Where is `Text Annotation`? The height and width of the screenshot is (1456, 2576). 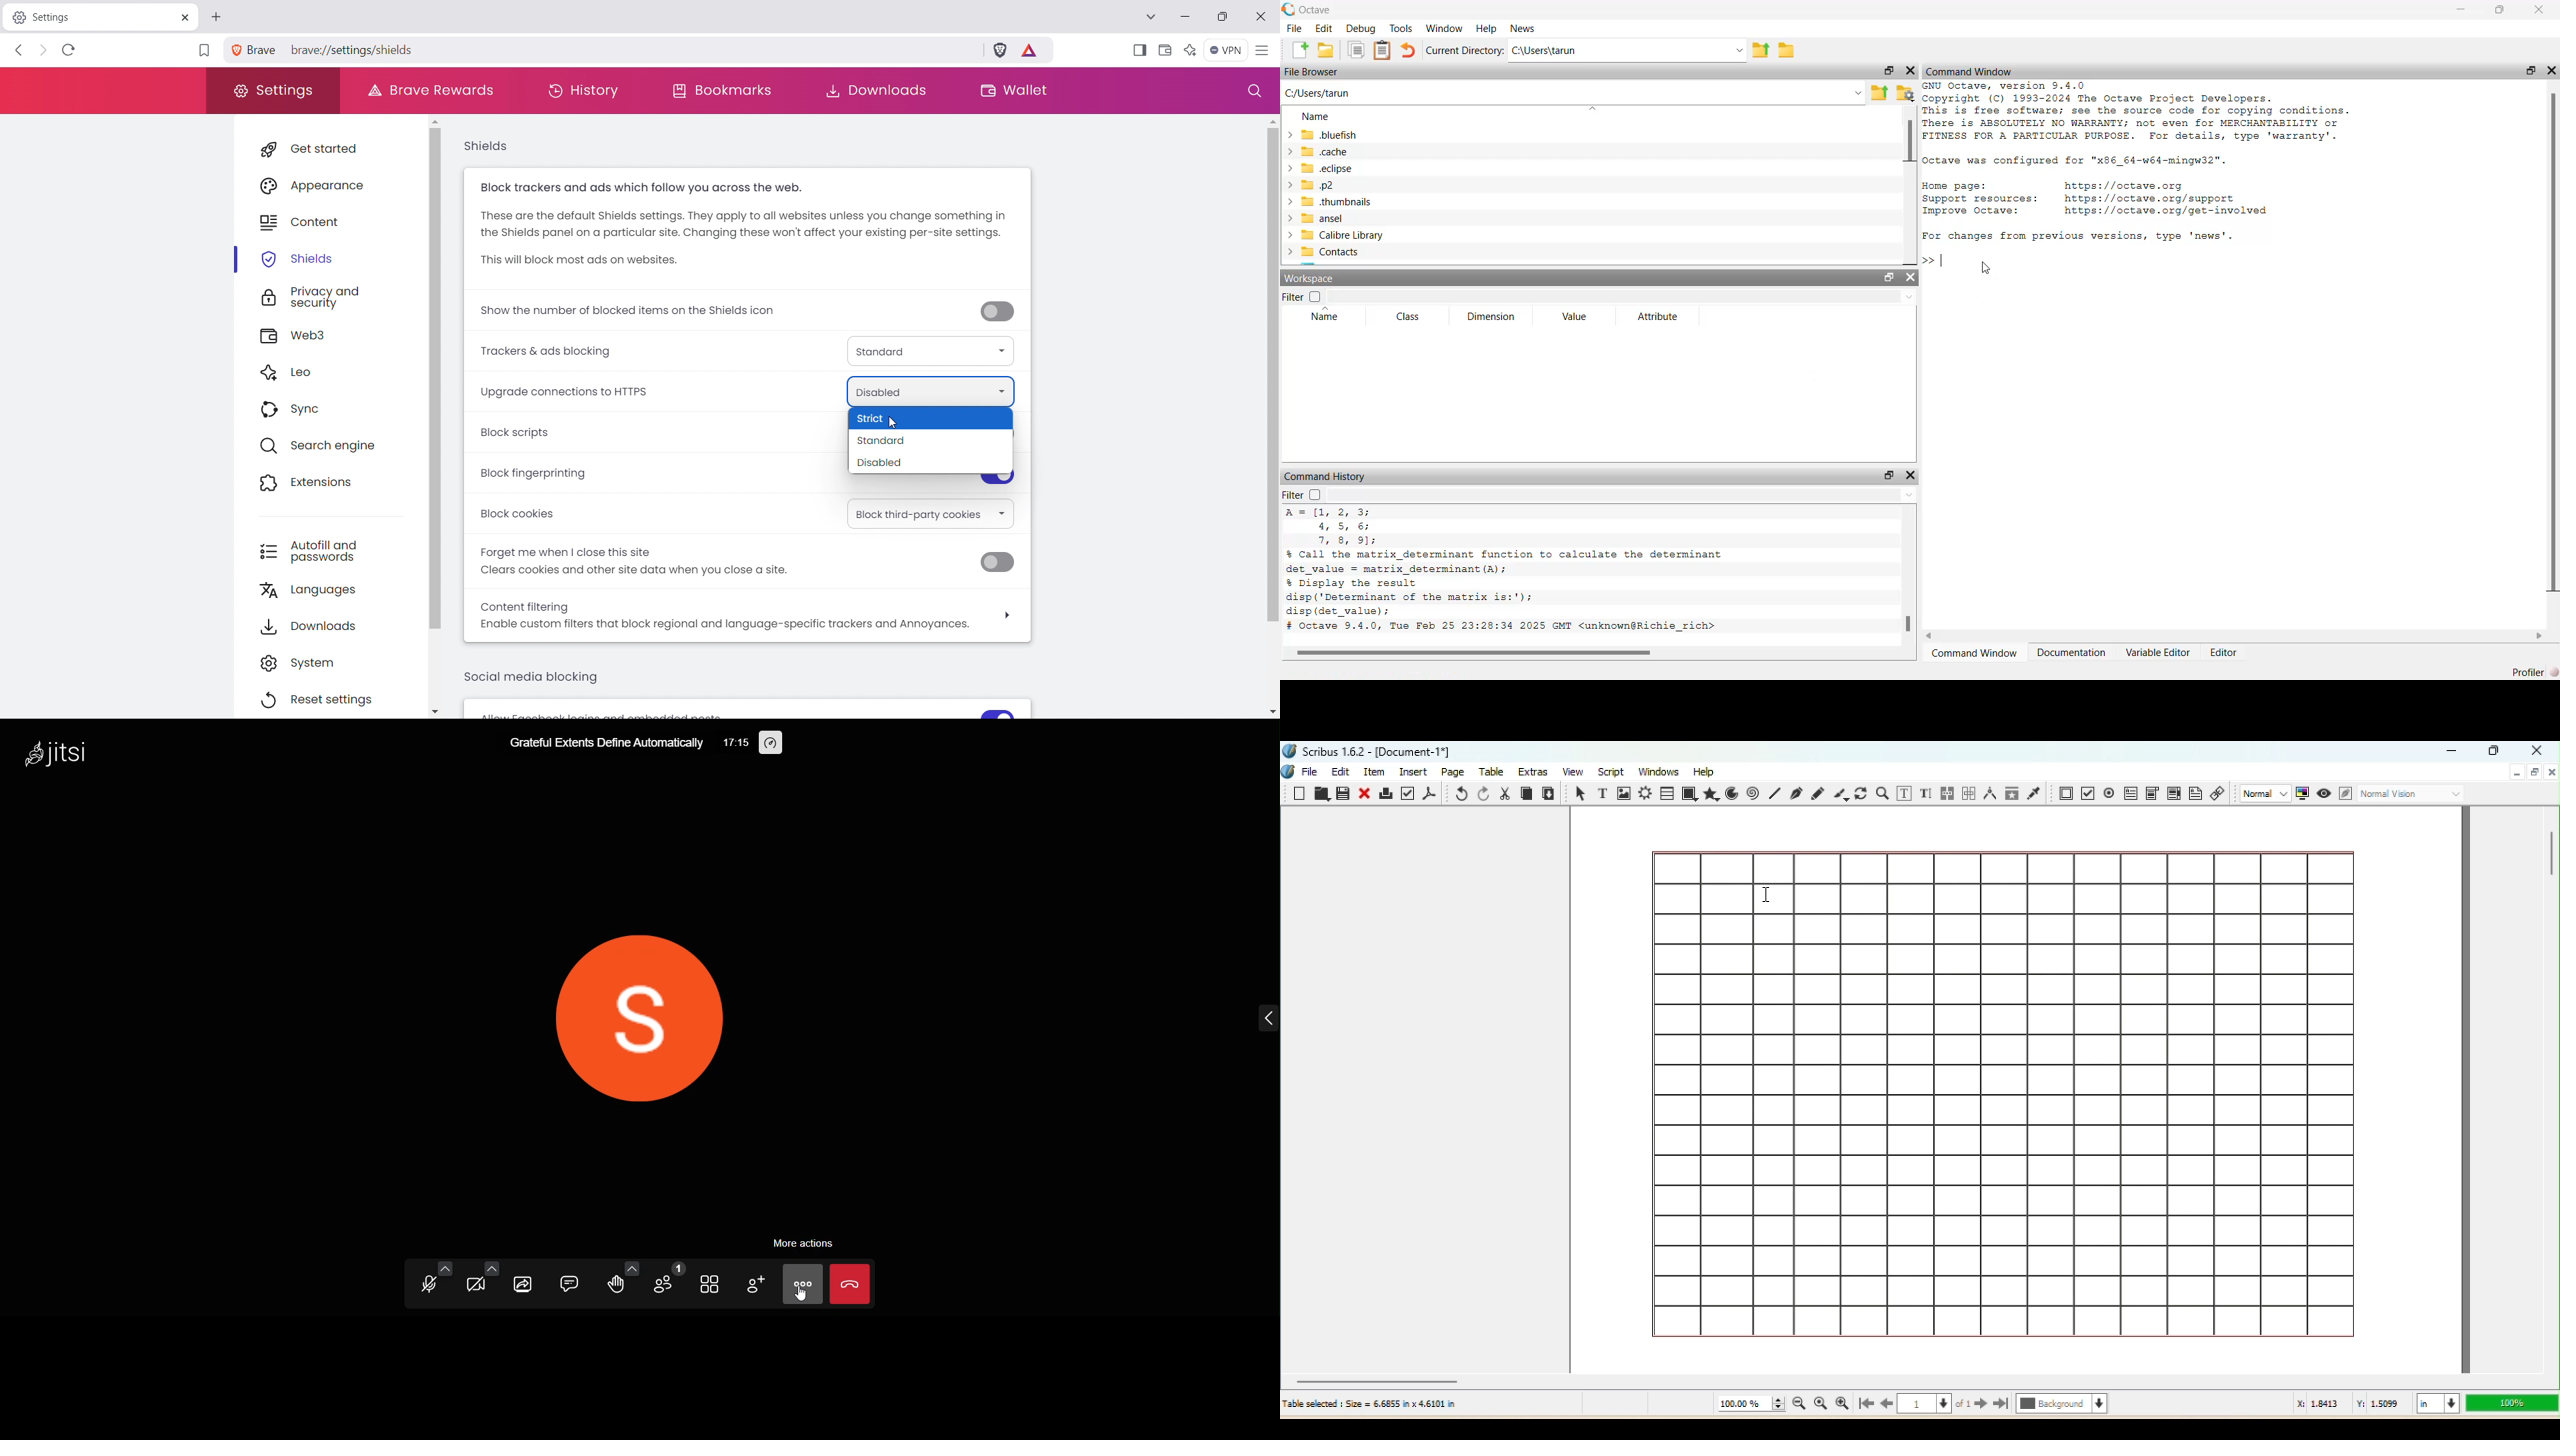
Text Annotation is located at coordinates (2195, 796).